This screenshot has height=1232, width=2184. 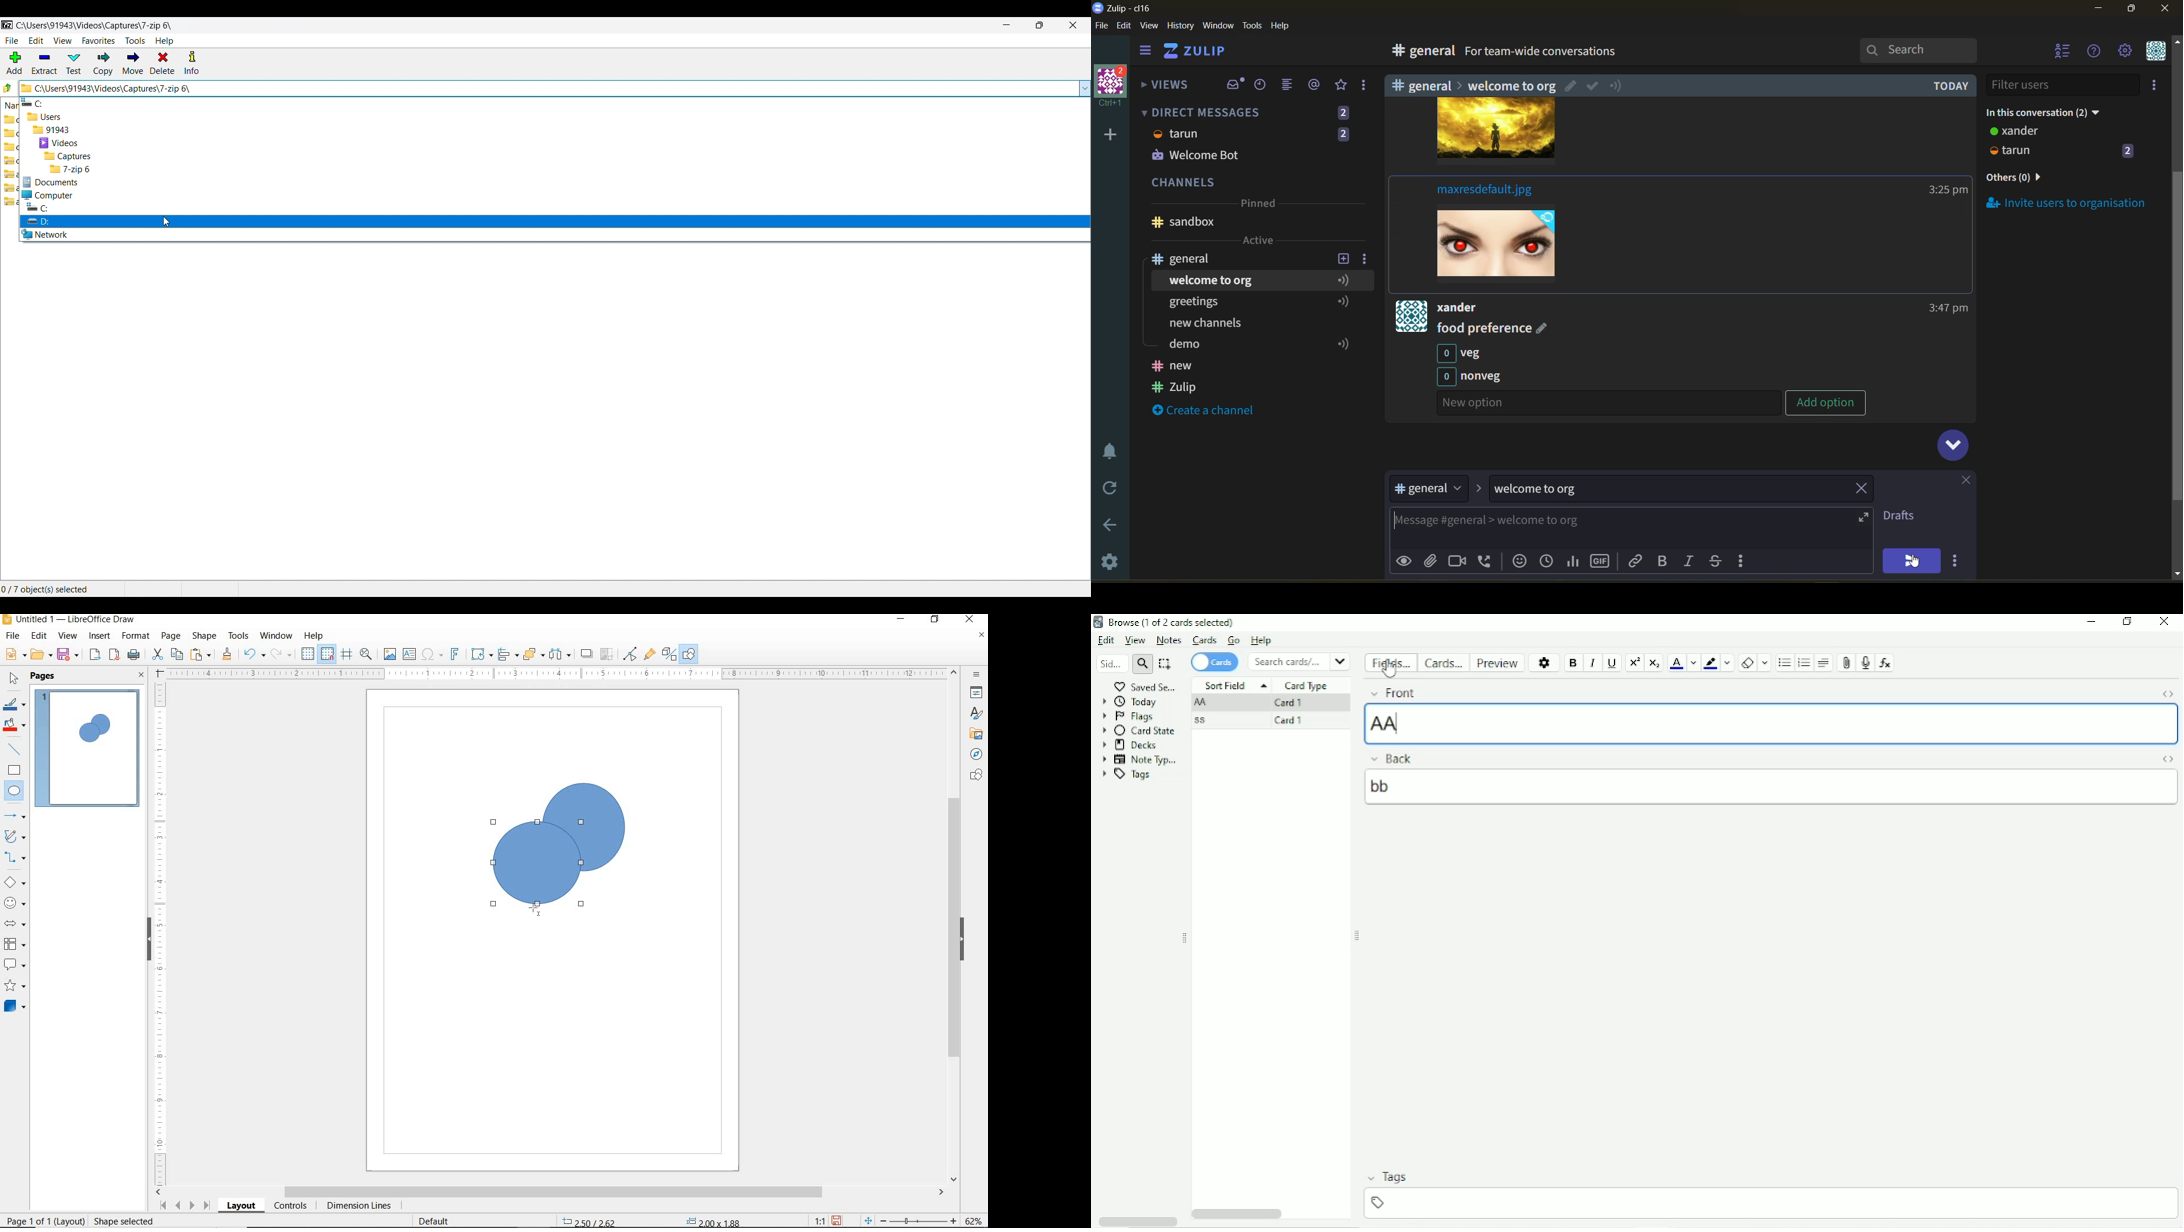 What do you see at coordinates (1958, 447) in the screenshot?
I see `scroll to bottom` at bounding box center [1958, 447].